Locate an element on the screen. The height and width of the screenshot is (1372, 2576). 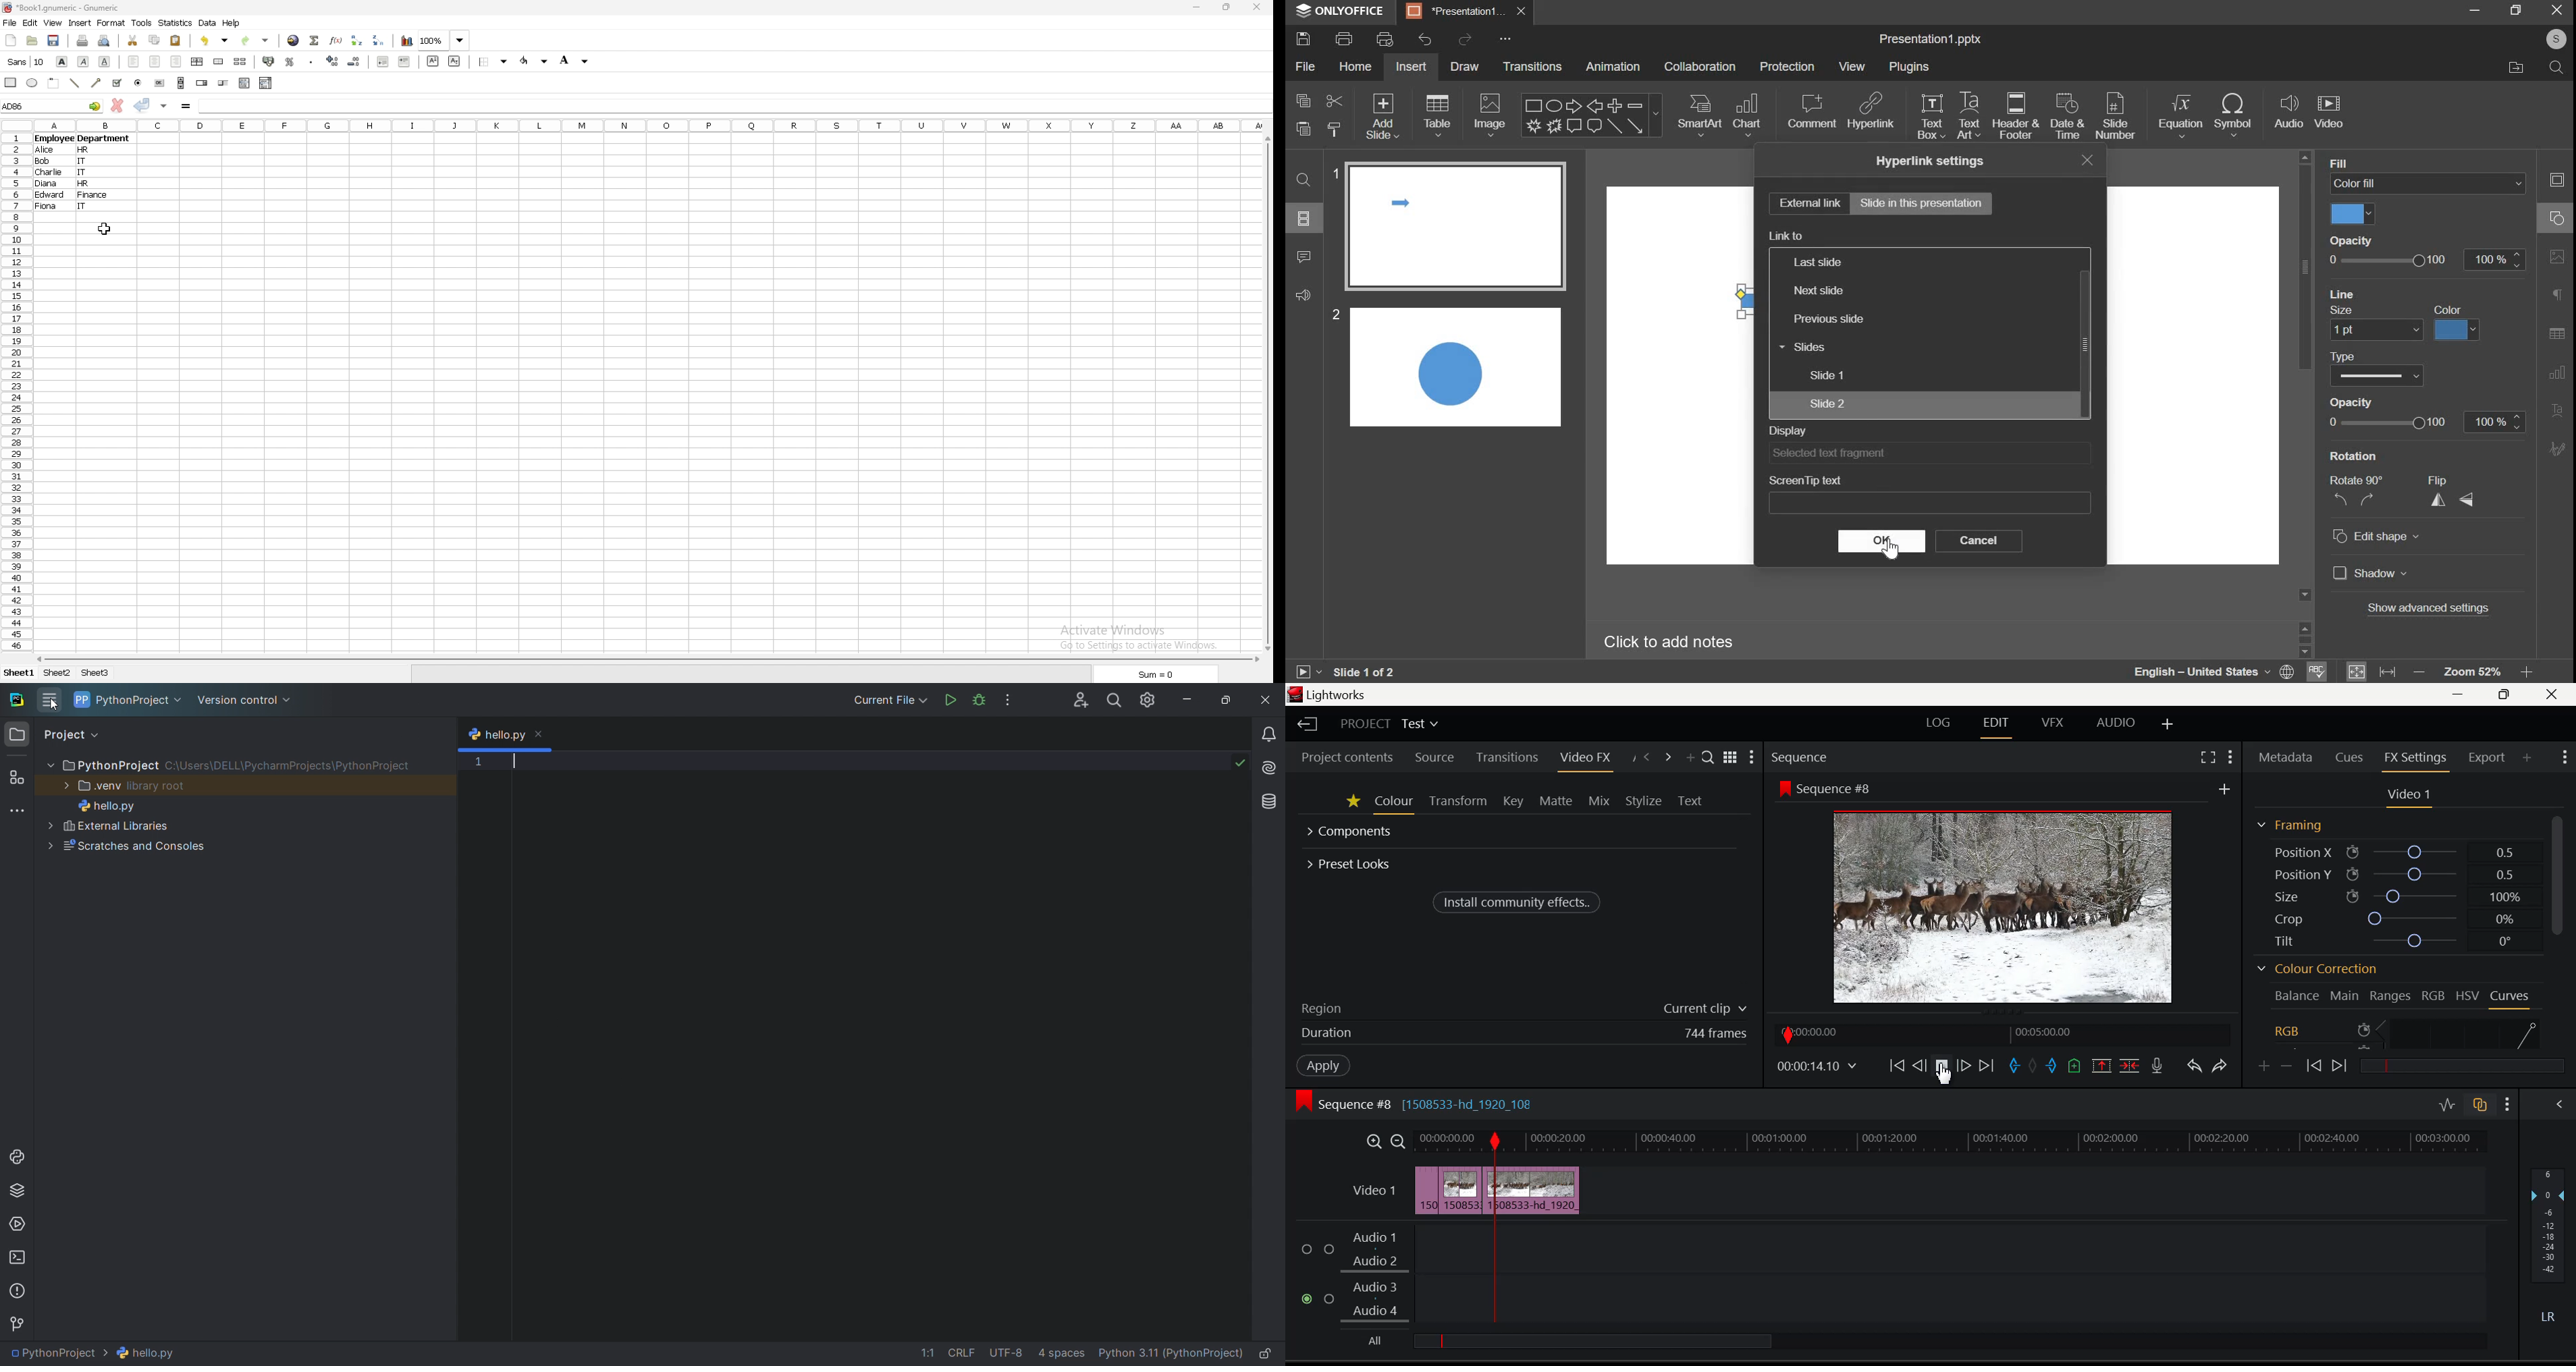
Main is located at coordinates (2345, 995).